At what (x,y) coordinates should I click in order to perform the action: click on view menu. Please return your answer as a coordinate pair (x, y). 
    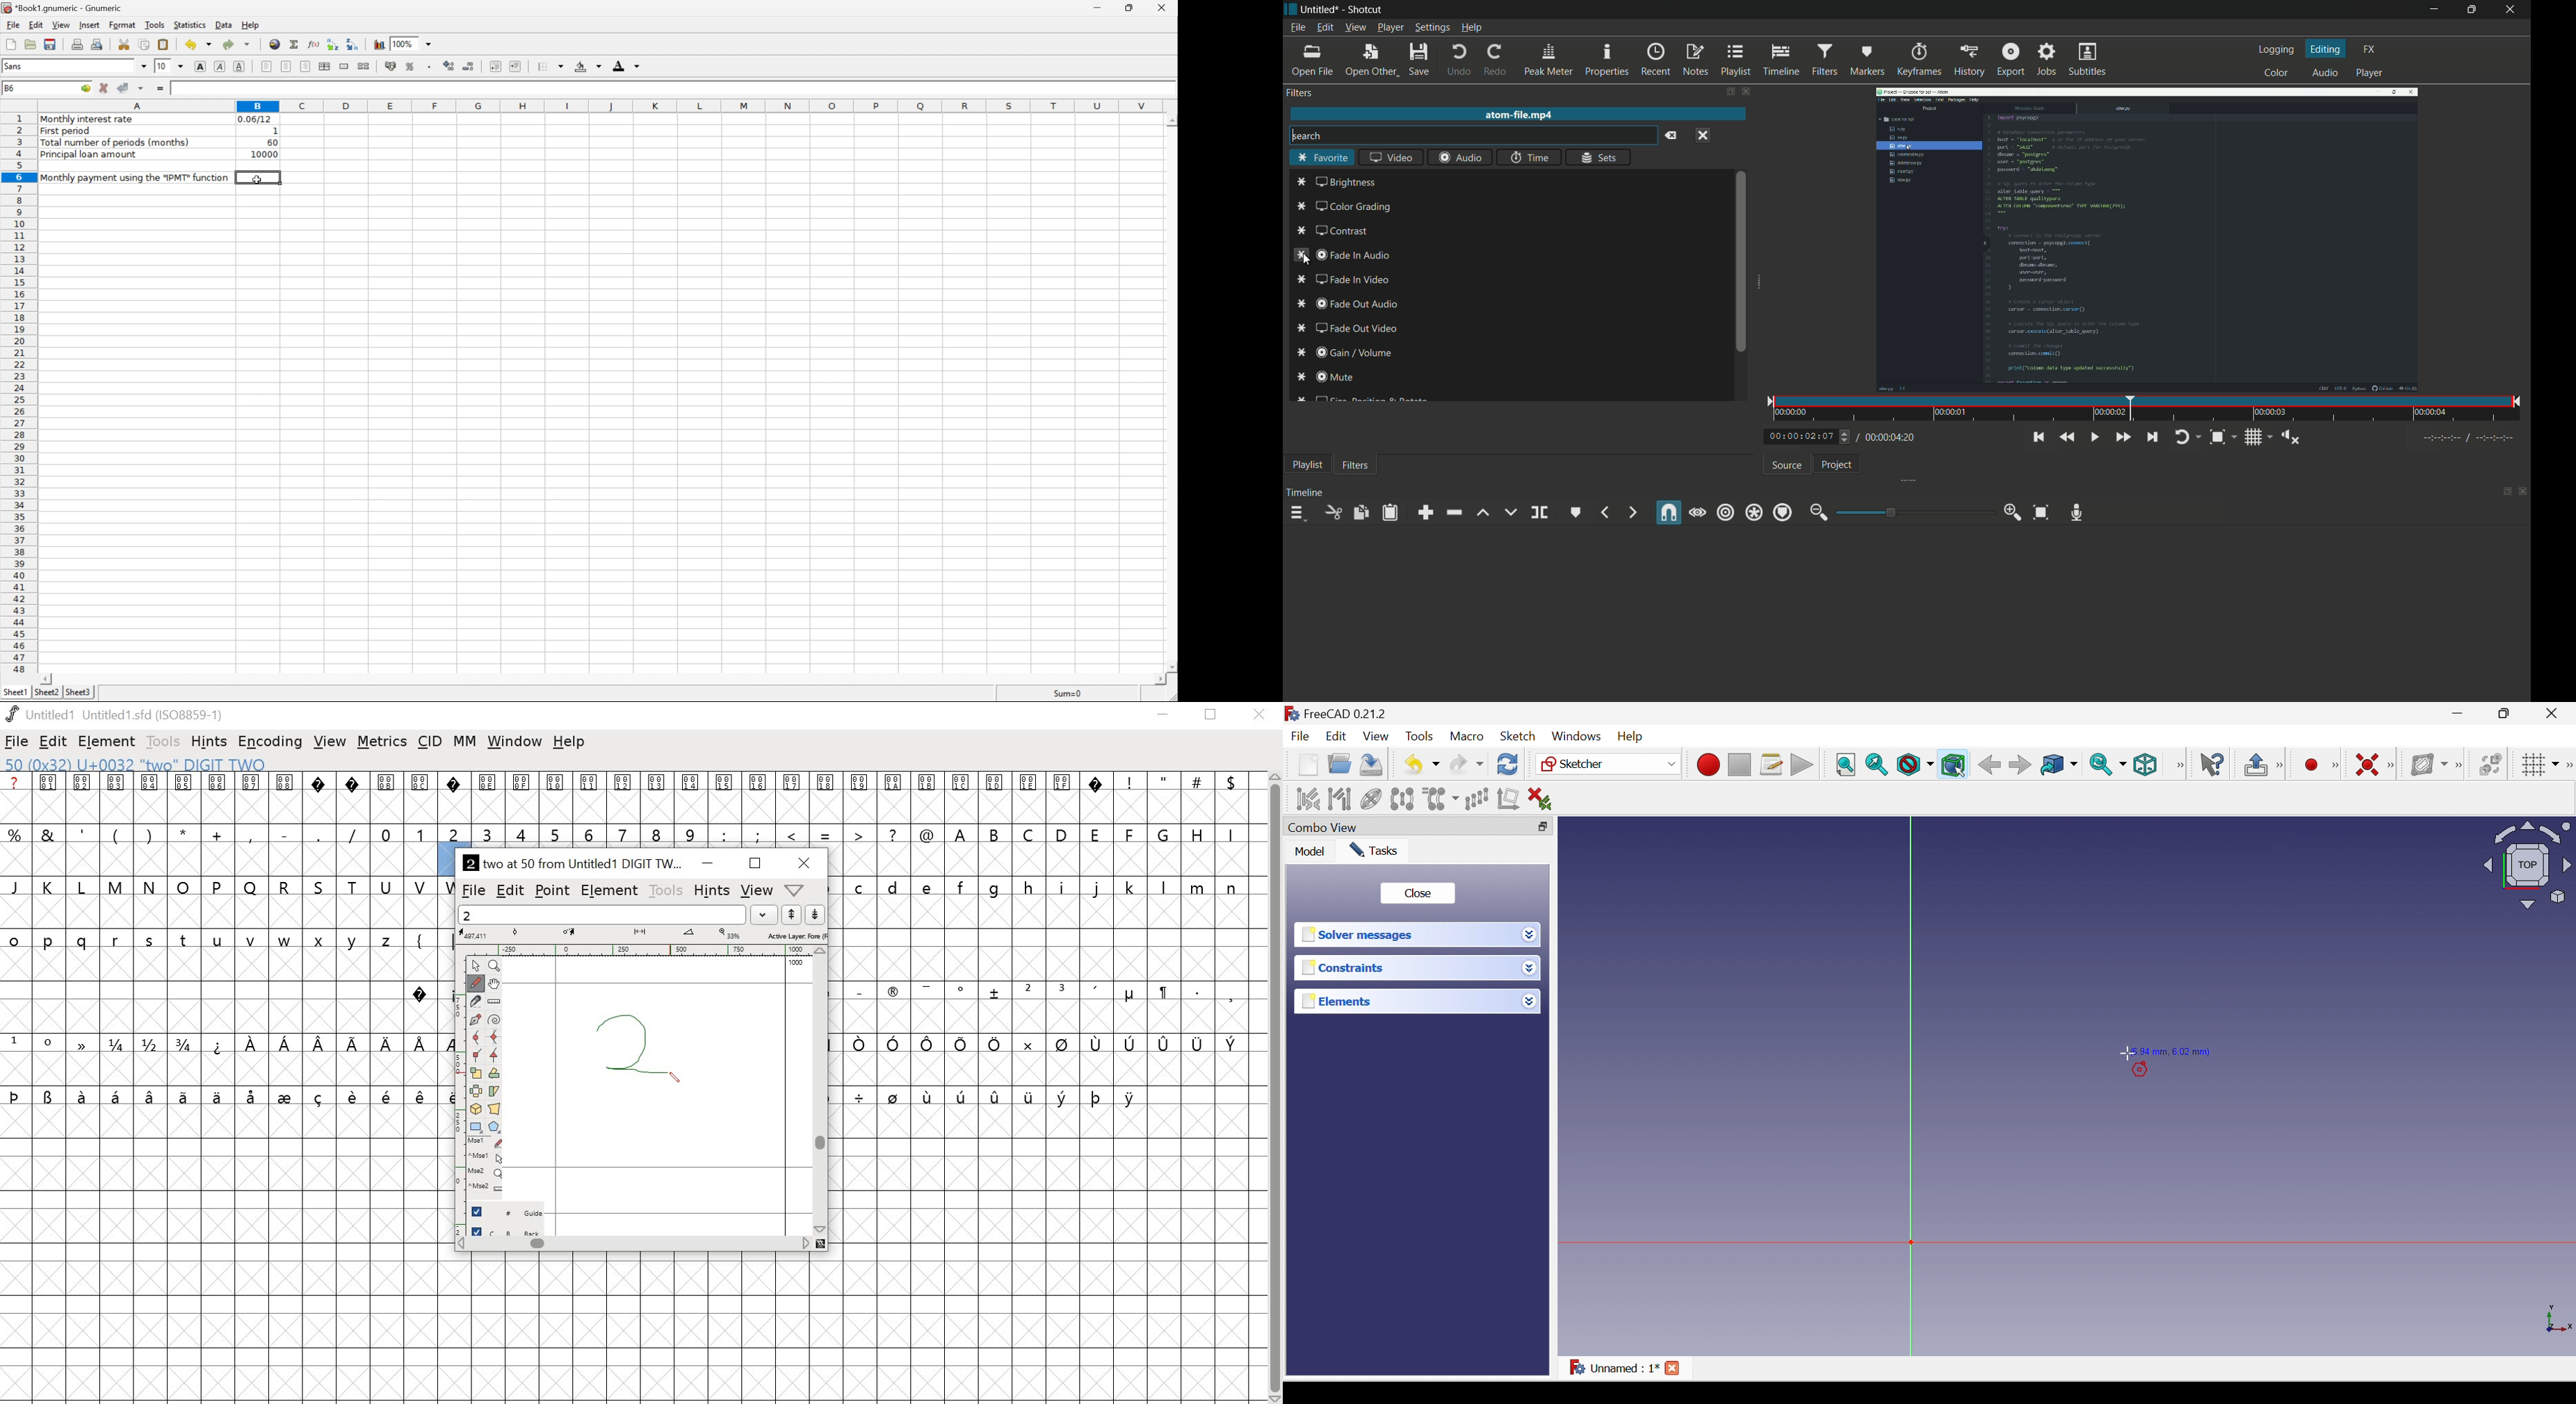
    Looking at the image, I should click on (1356, 27).